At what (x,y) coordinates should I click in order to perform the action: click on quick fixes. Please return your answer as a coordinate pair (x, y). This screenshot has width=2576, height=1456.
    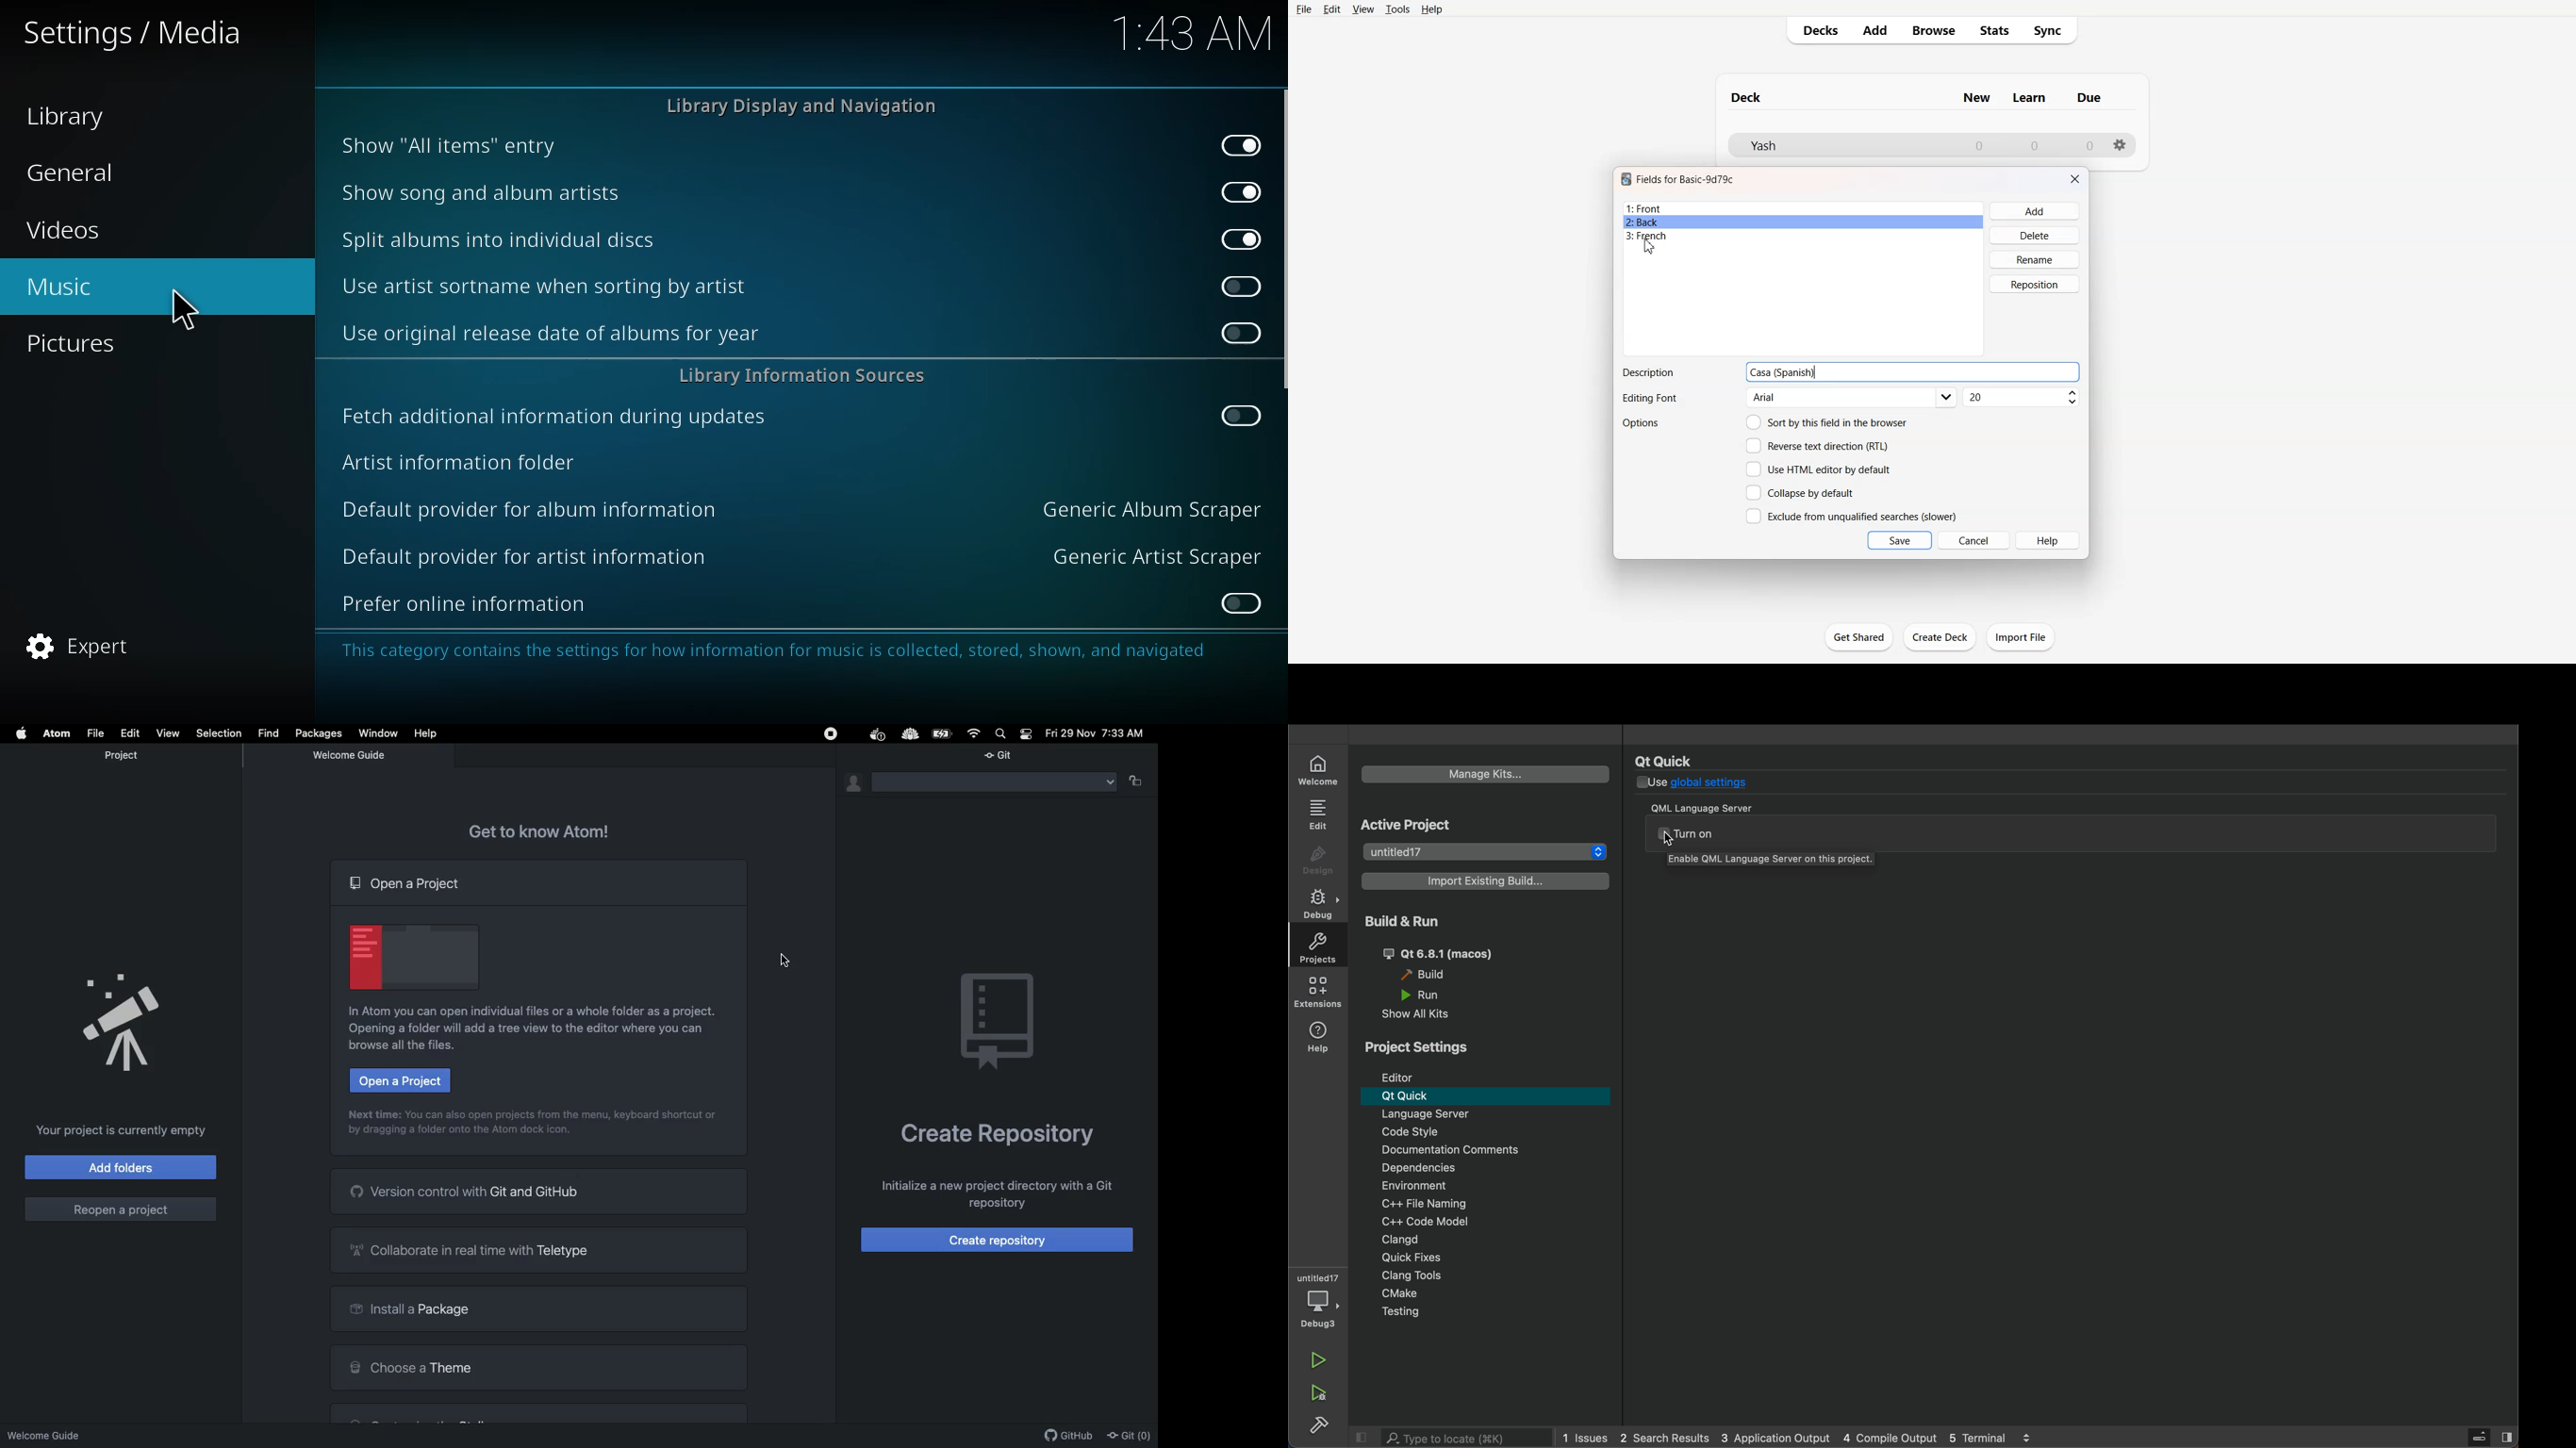
    Looking at the image, I should click on (1488, 1257).